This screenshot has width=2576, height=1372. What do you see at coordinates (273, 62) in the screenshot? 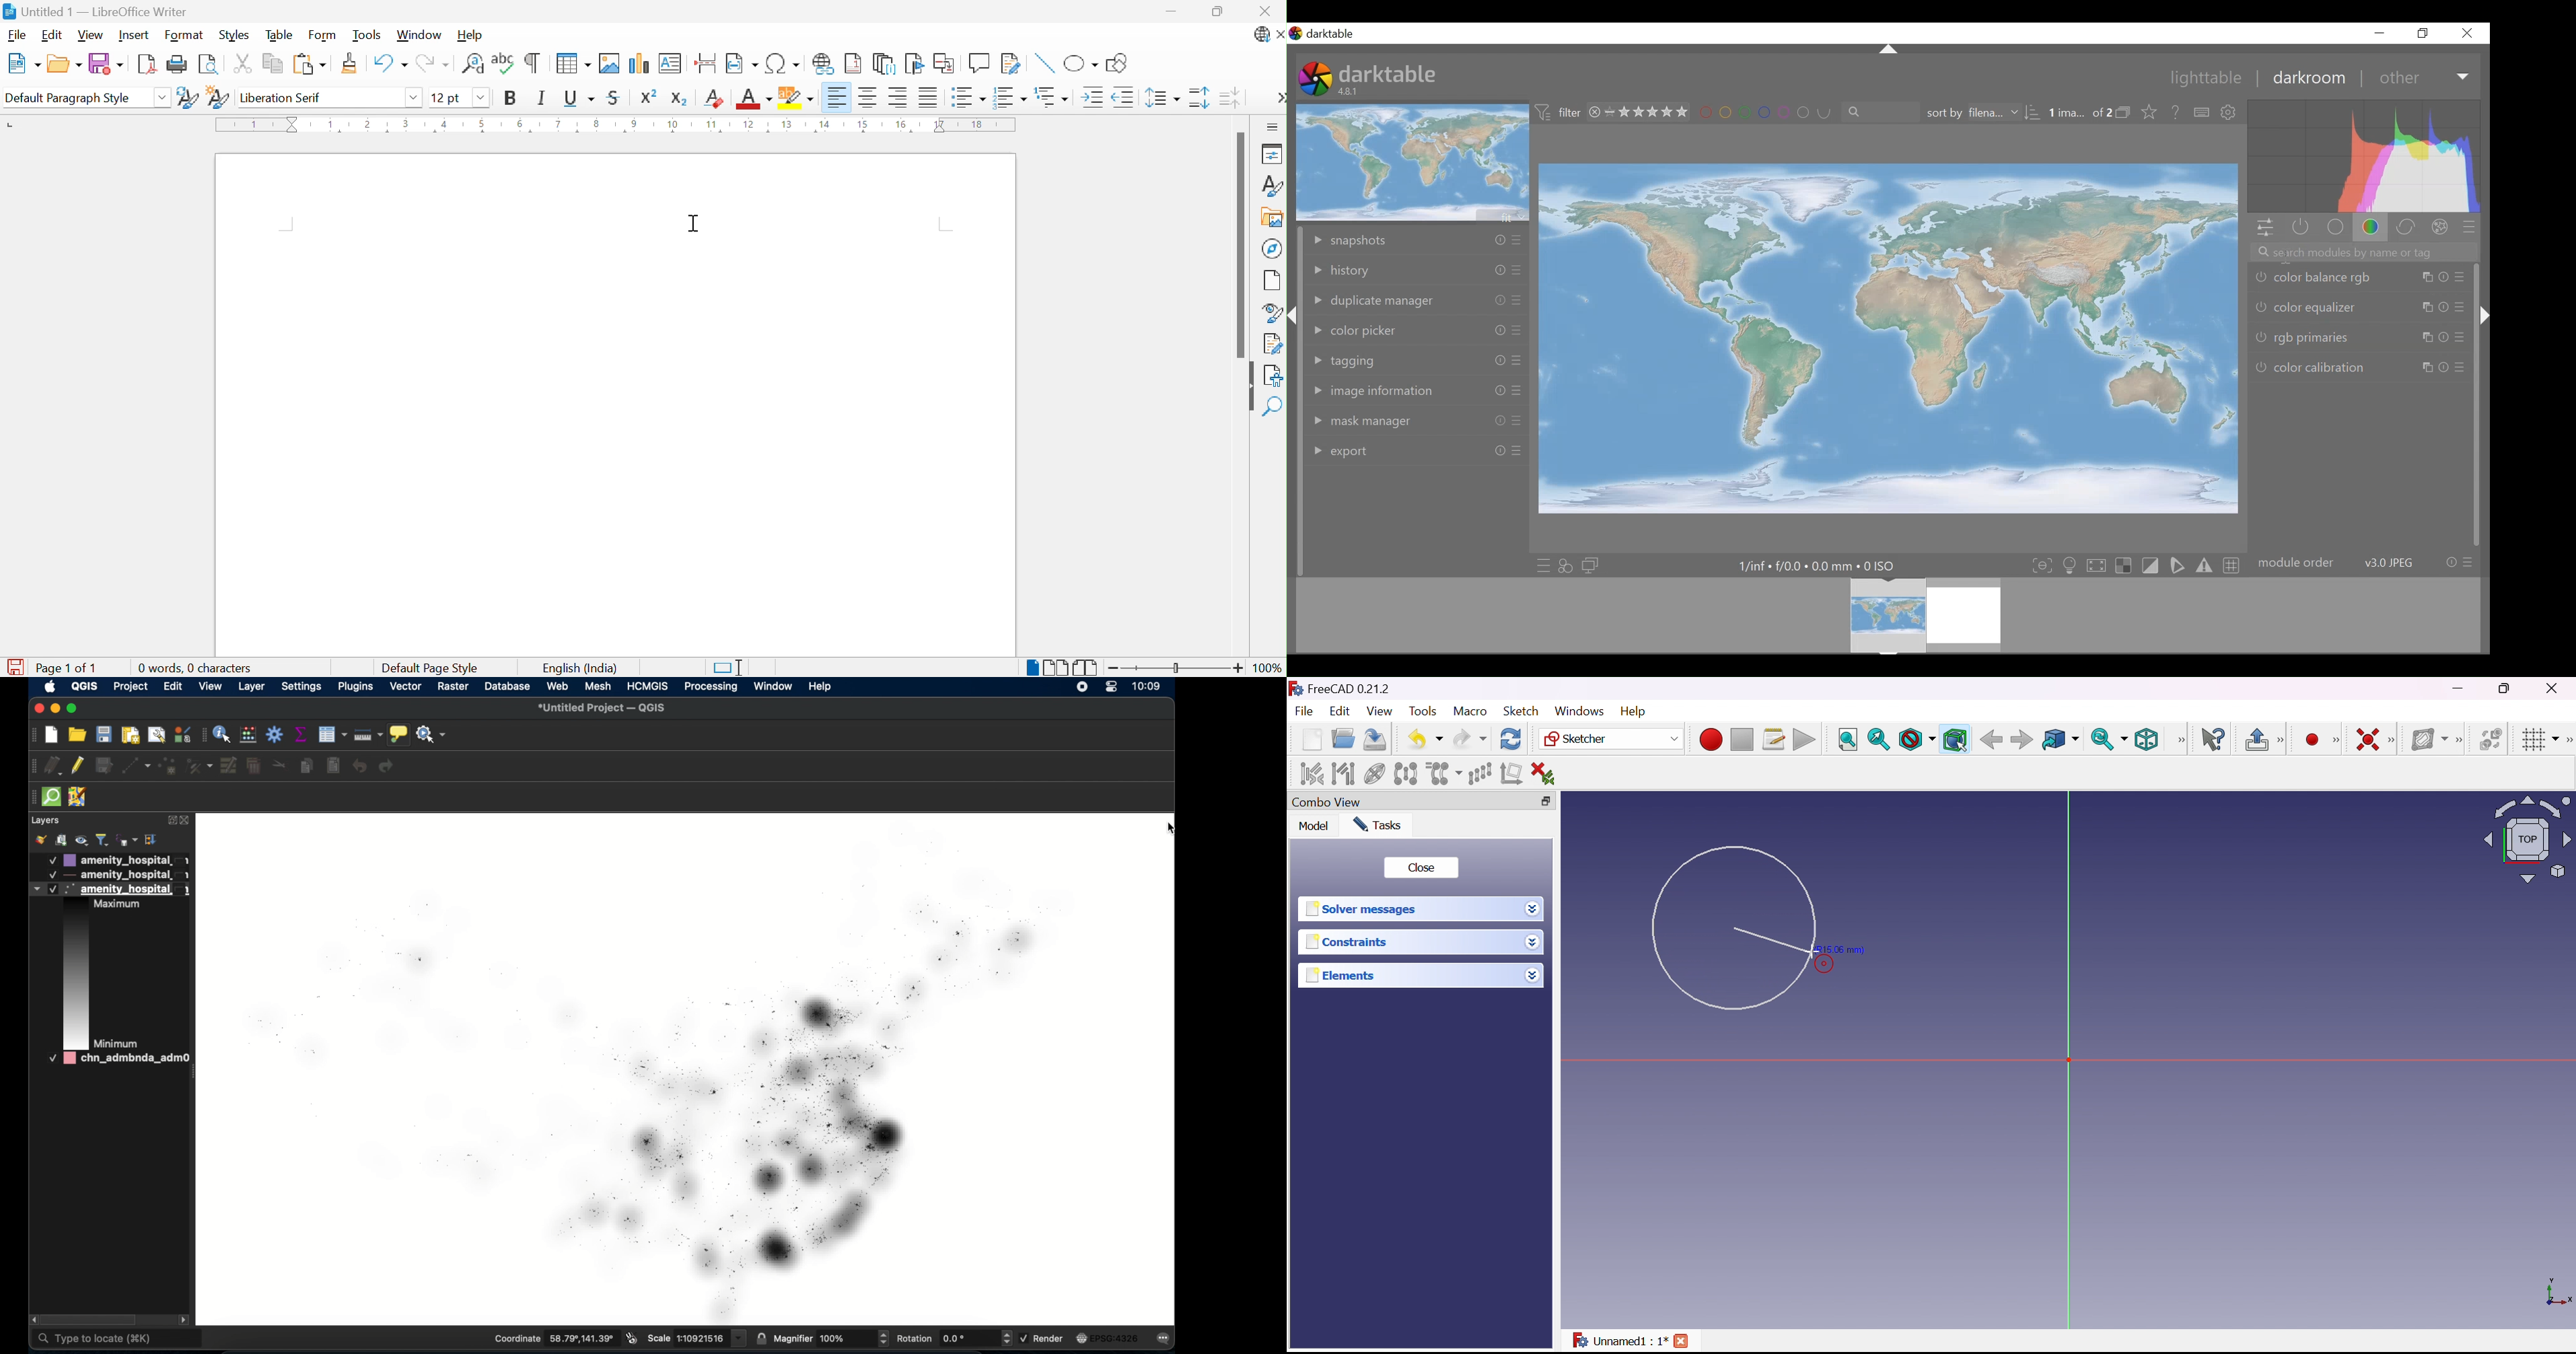
I see `Copy` at bounding box center [273, 62].